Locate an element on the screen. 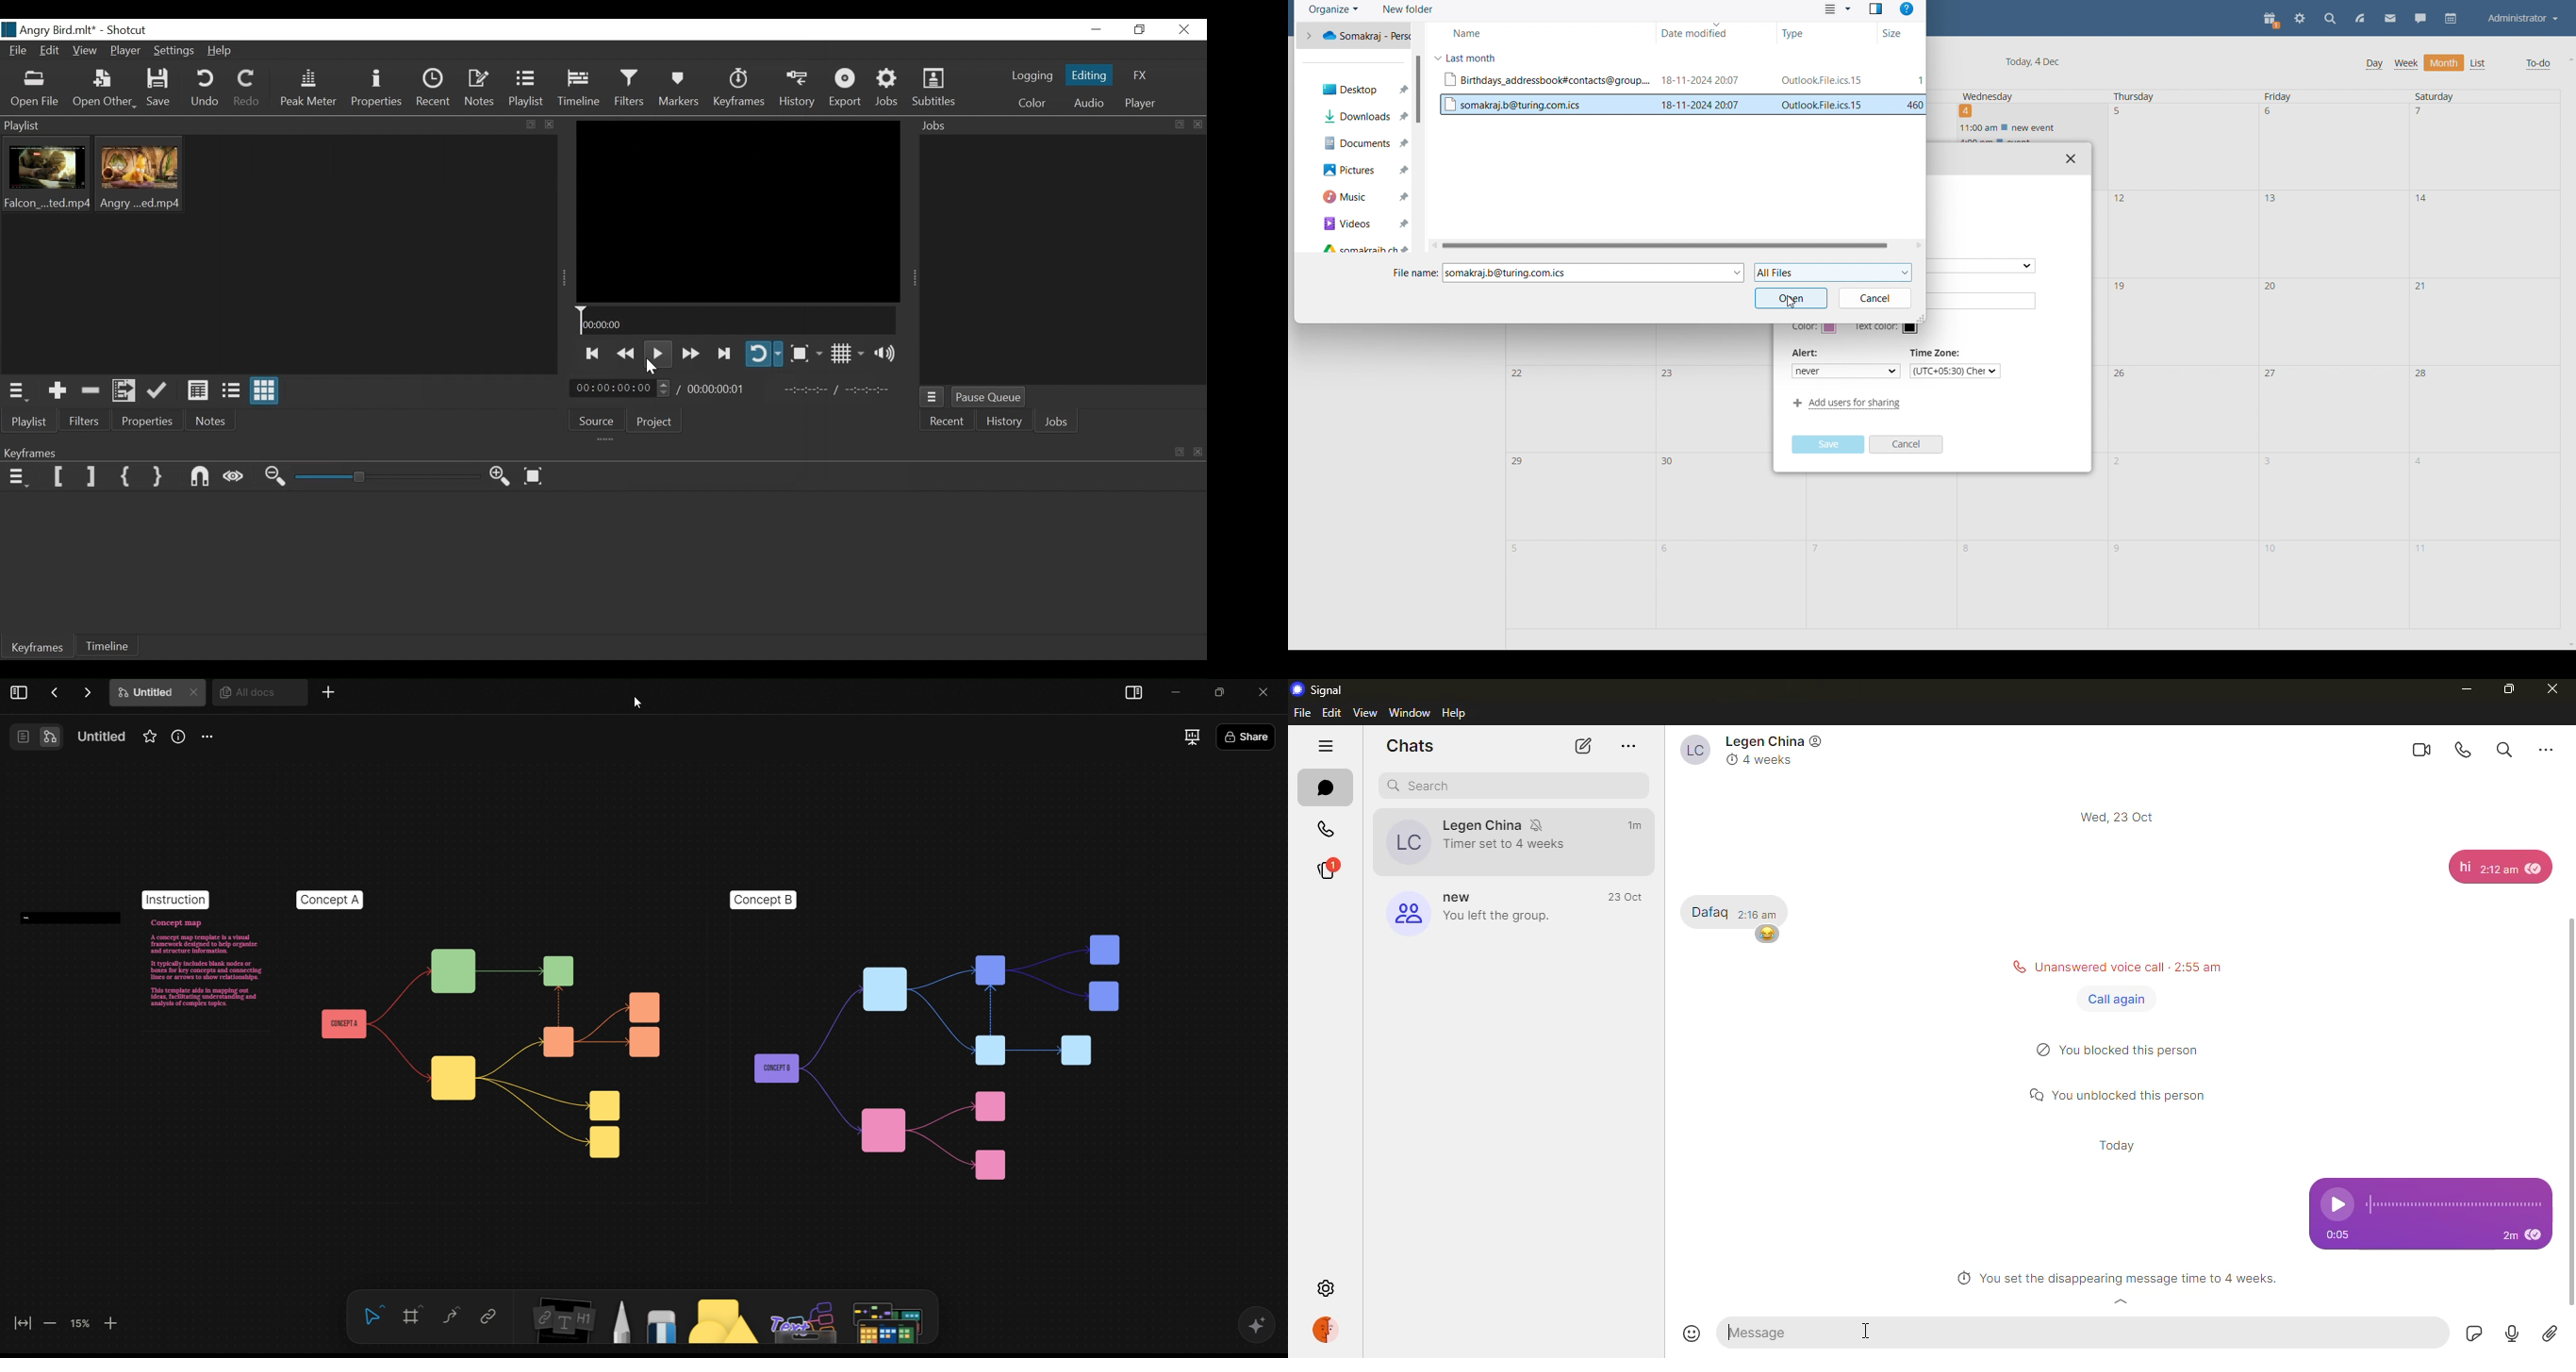 The height and width of the screenshot is (1372, 2576). Zoom Keyframe in is located at coordinates (504, 477).